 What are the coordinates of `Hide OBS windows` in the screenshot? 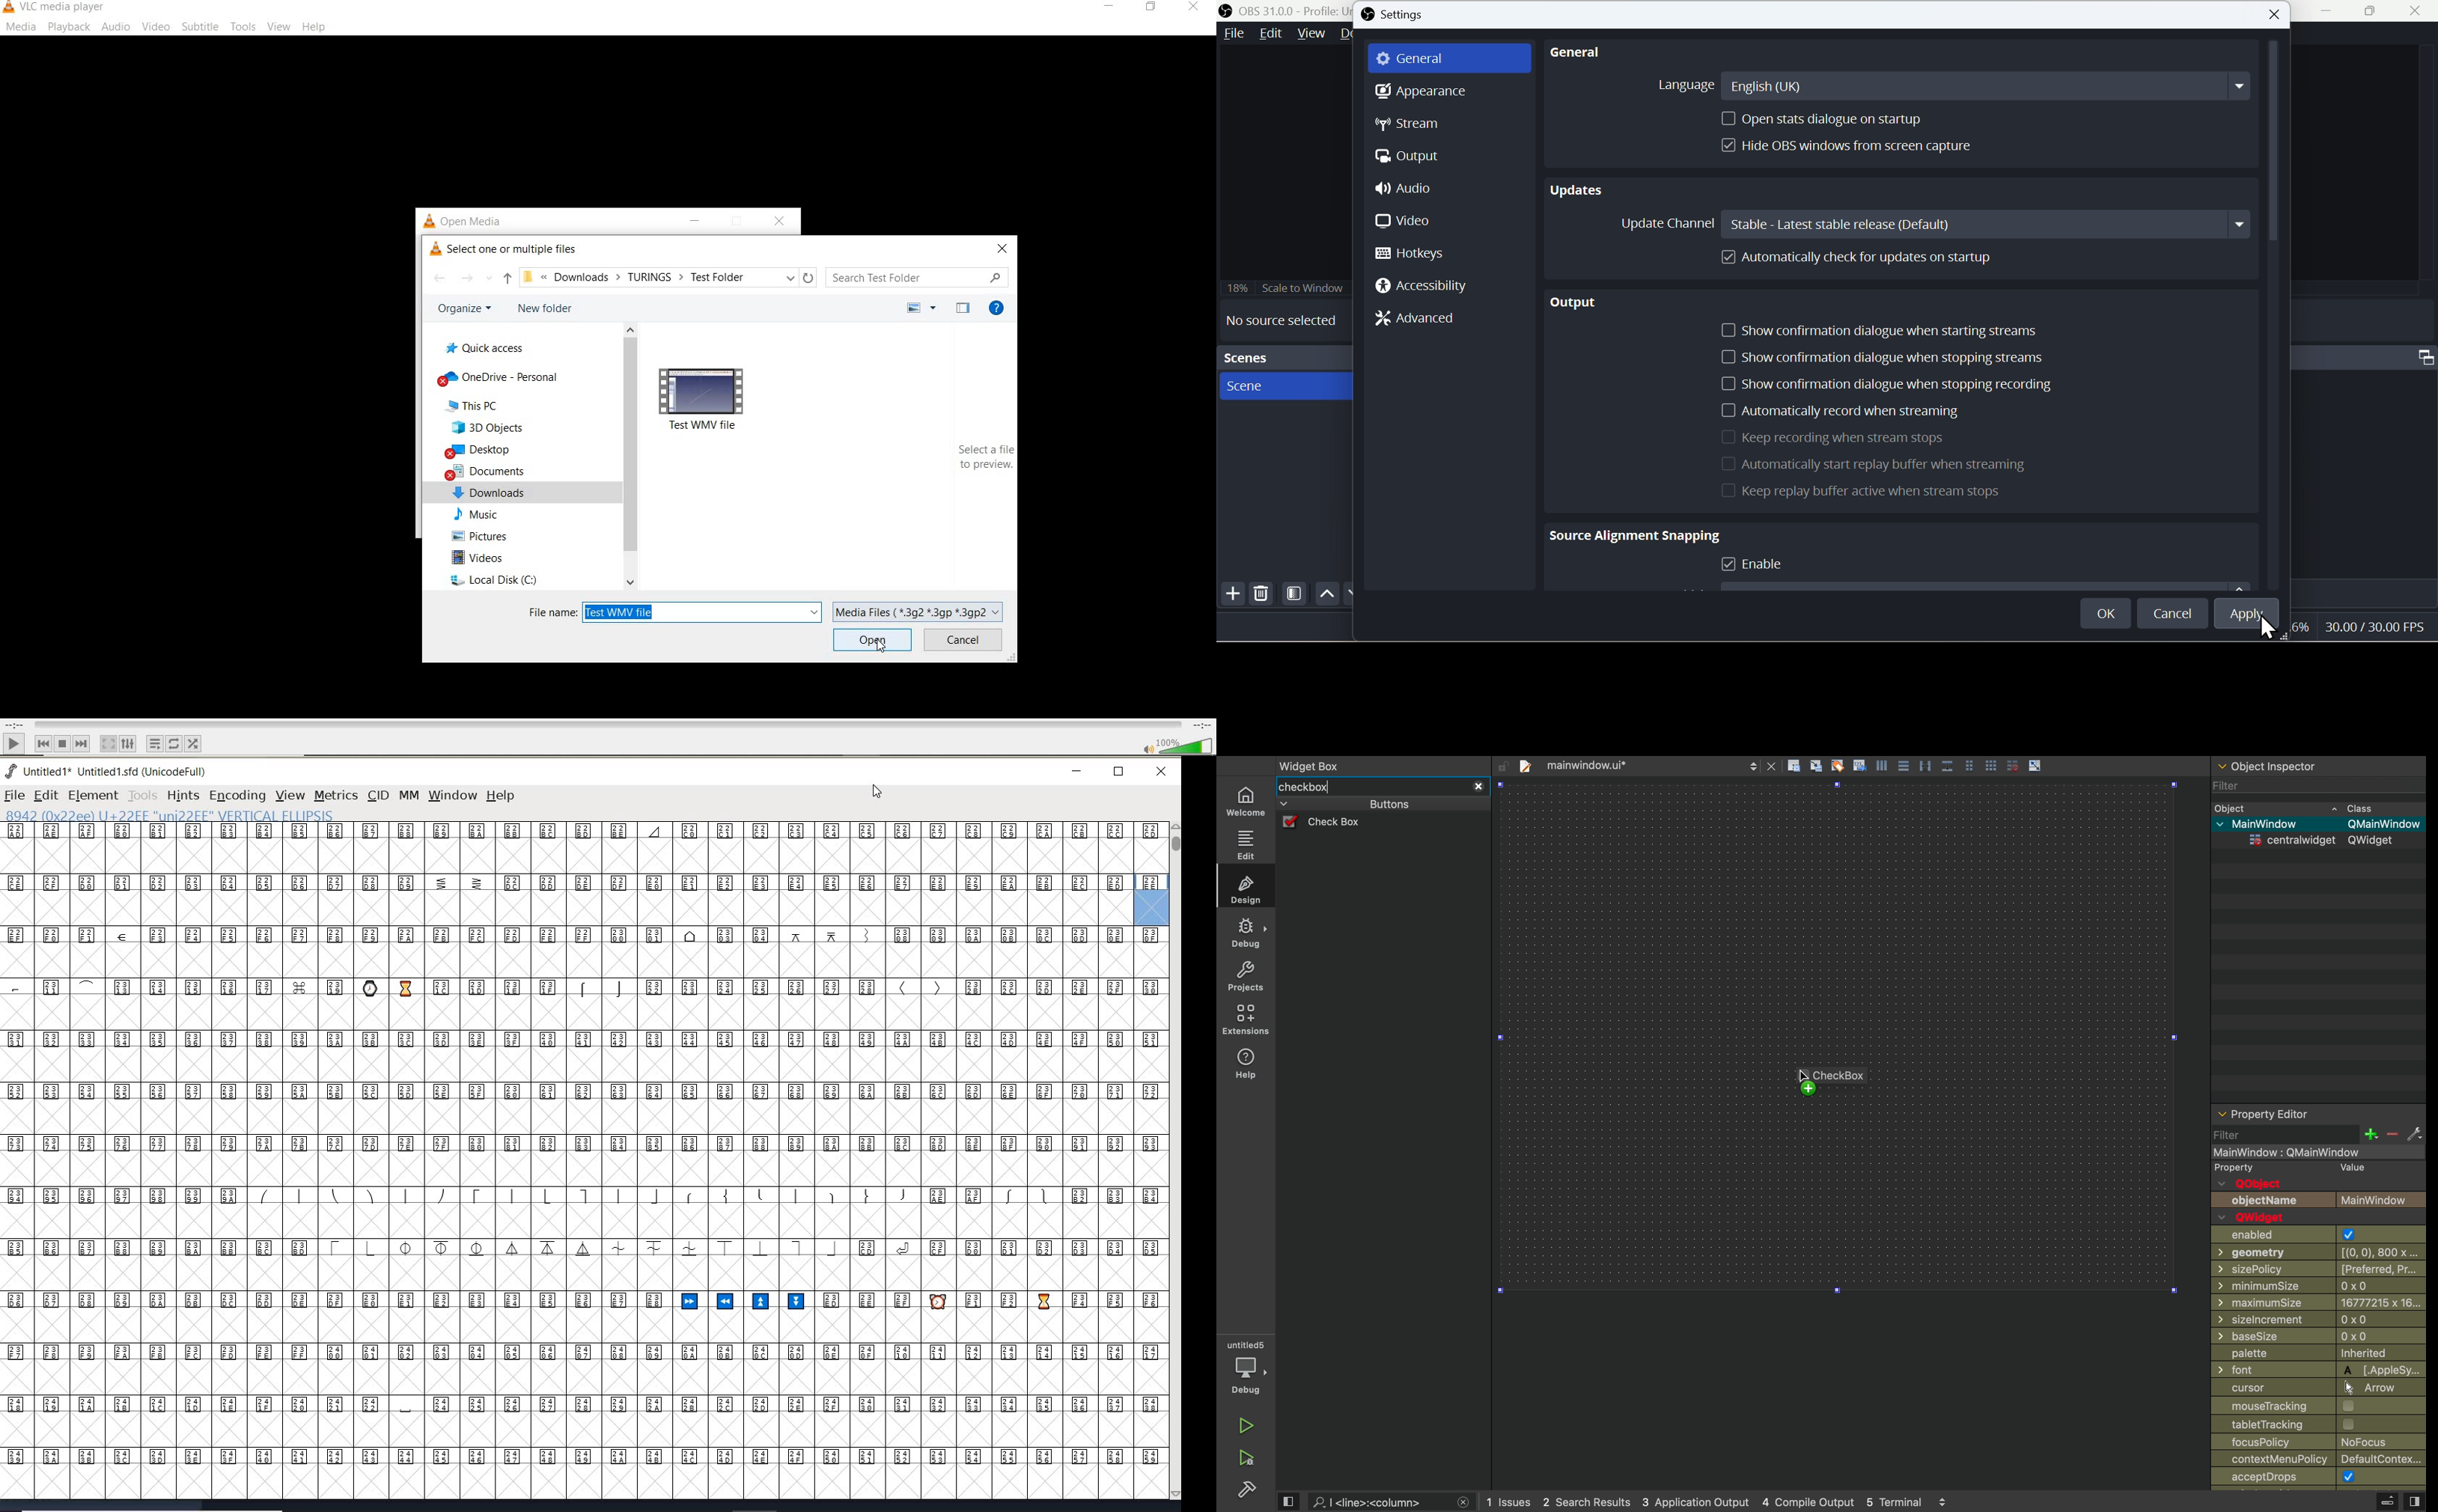 It's located at (1851, 146).